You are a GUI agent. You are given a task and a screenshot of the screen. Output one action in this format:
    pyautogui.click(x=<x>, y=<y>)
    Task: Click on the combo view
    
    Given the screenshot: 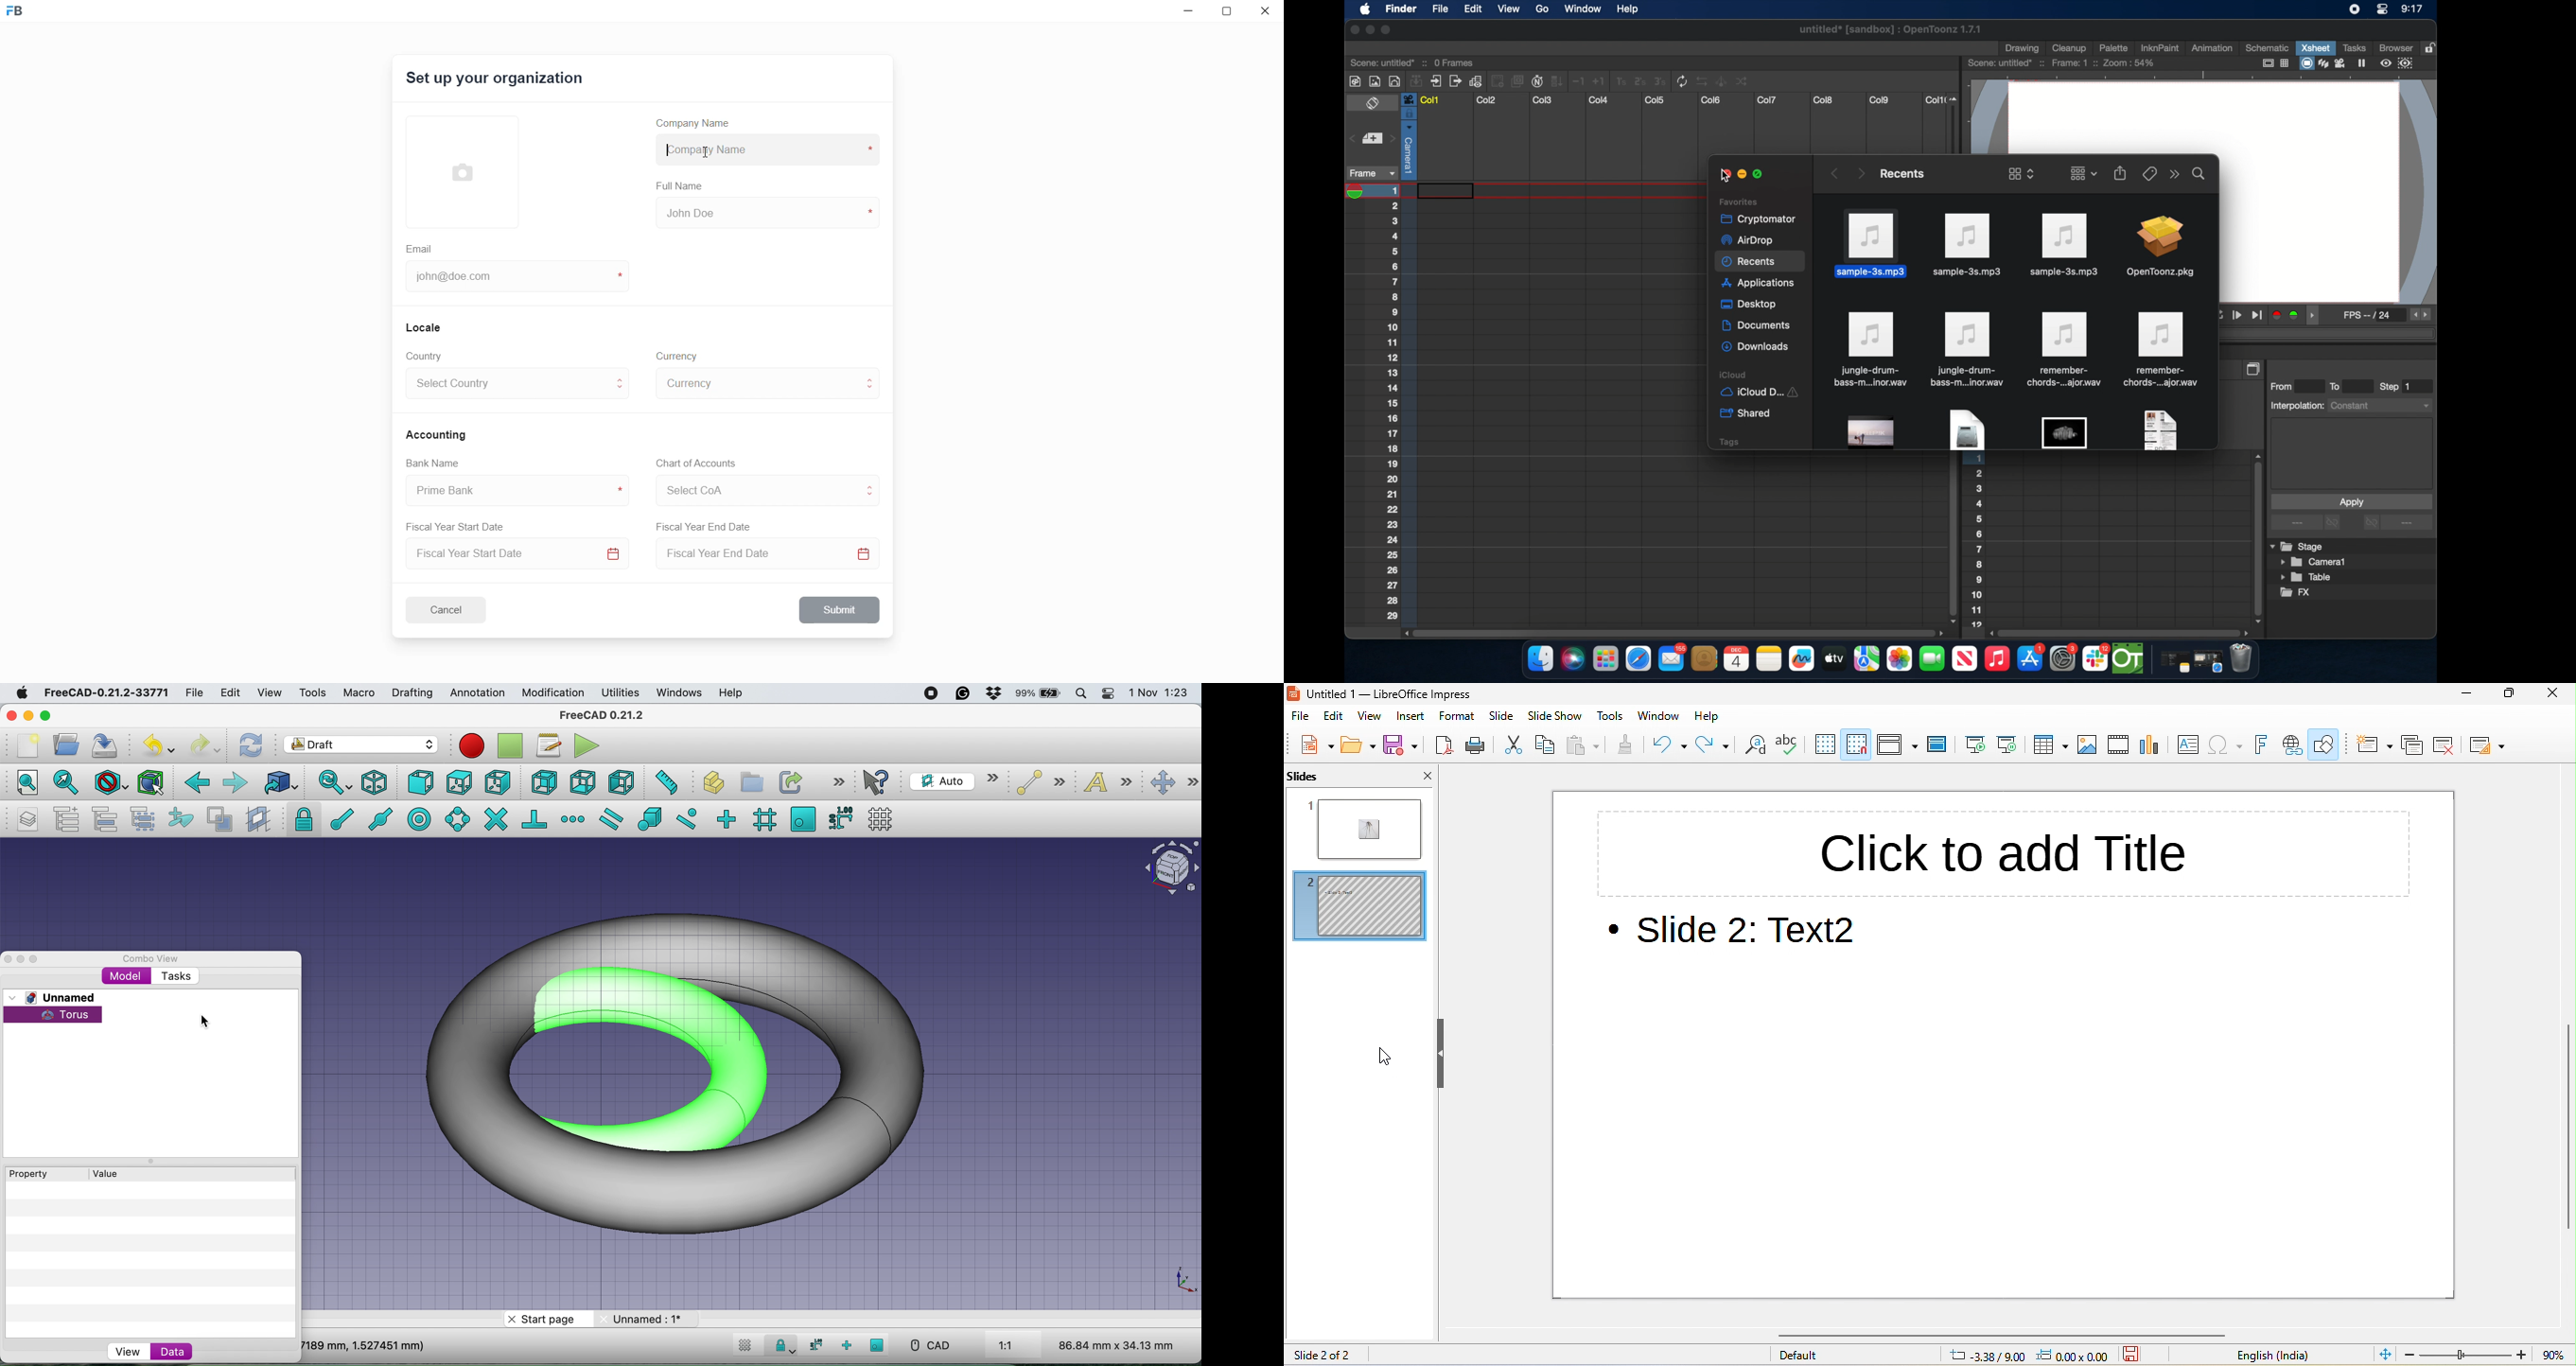 What is the action you would take?
    pyautogui.click(x=157, y=959)
    